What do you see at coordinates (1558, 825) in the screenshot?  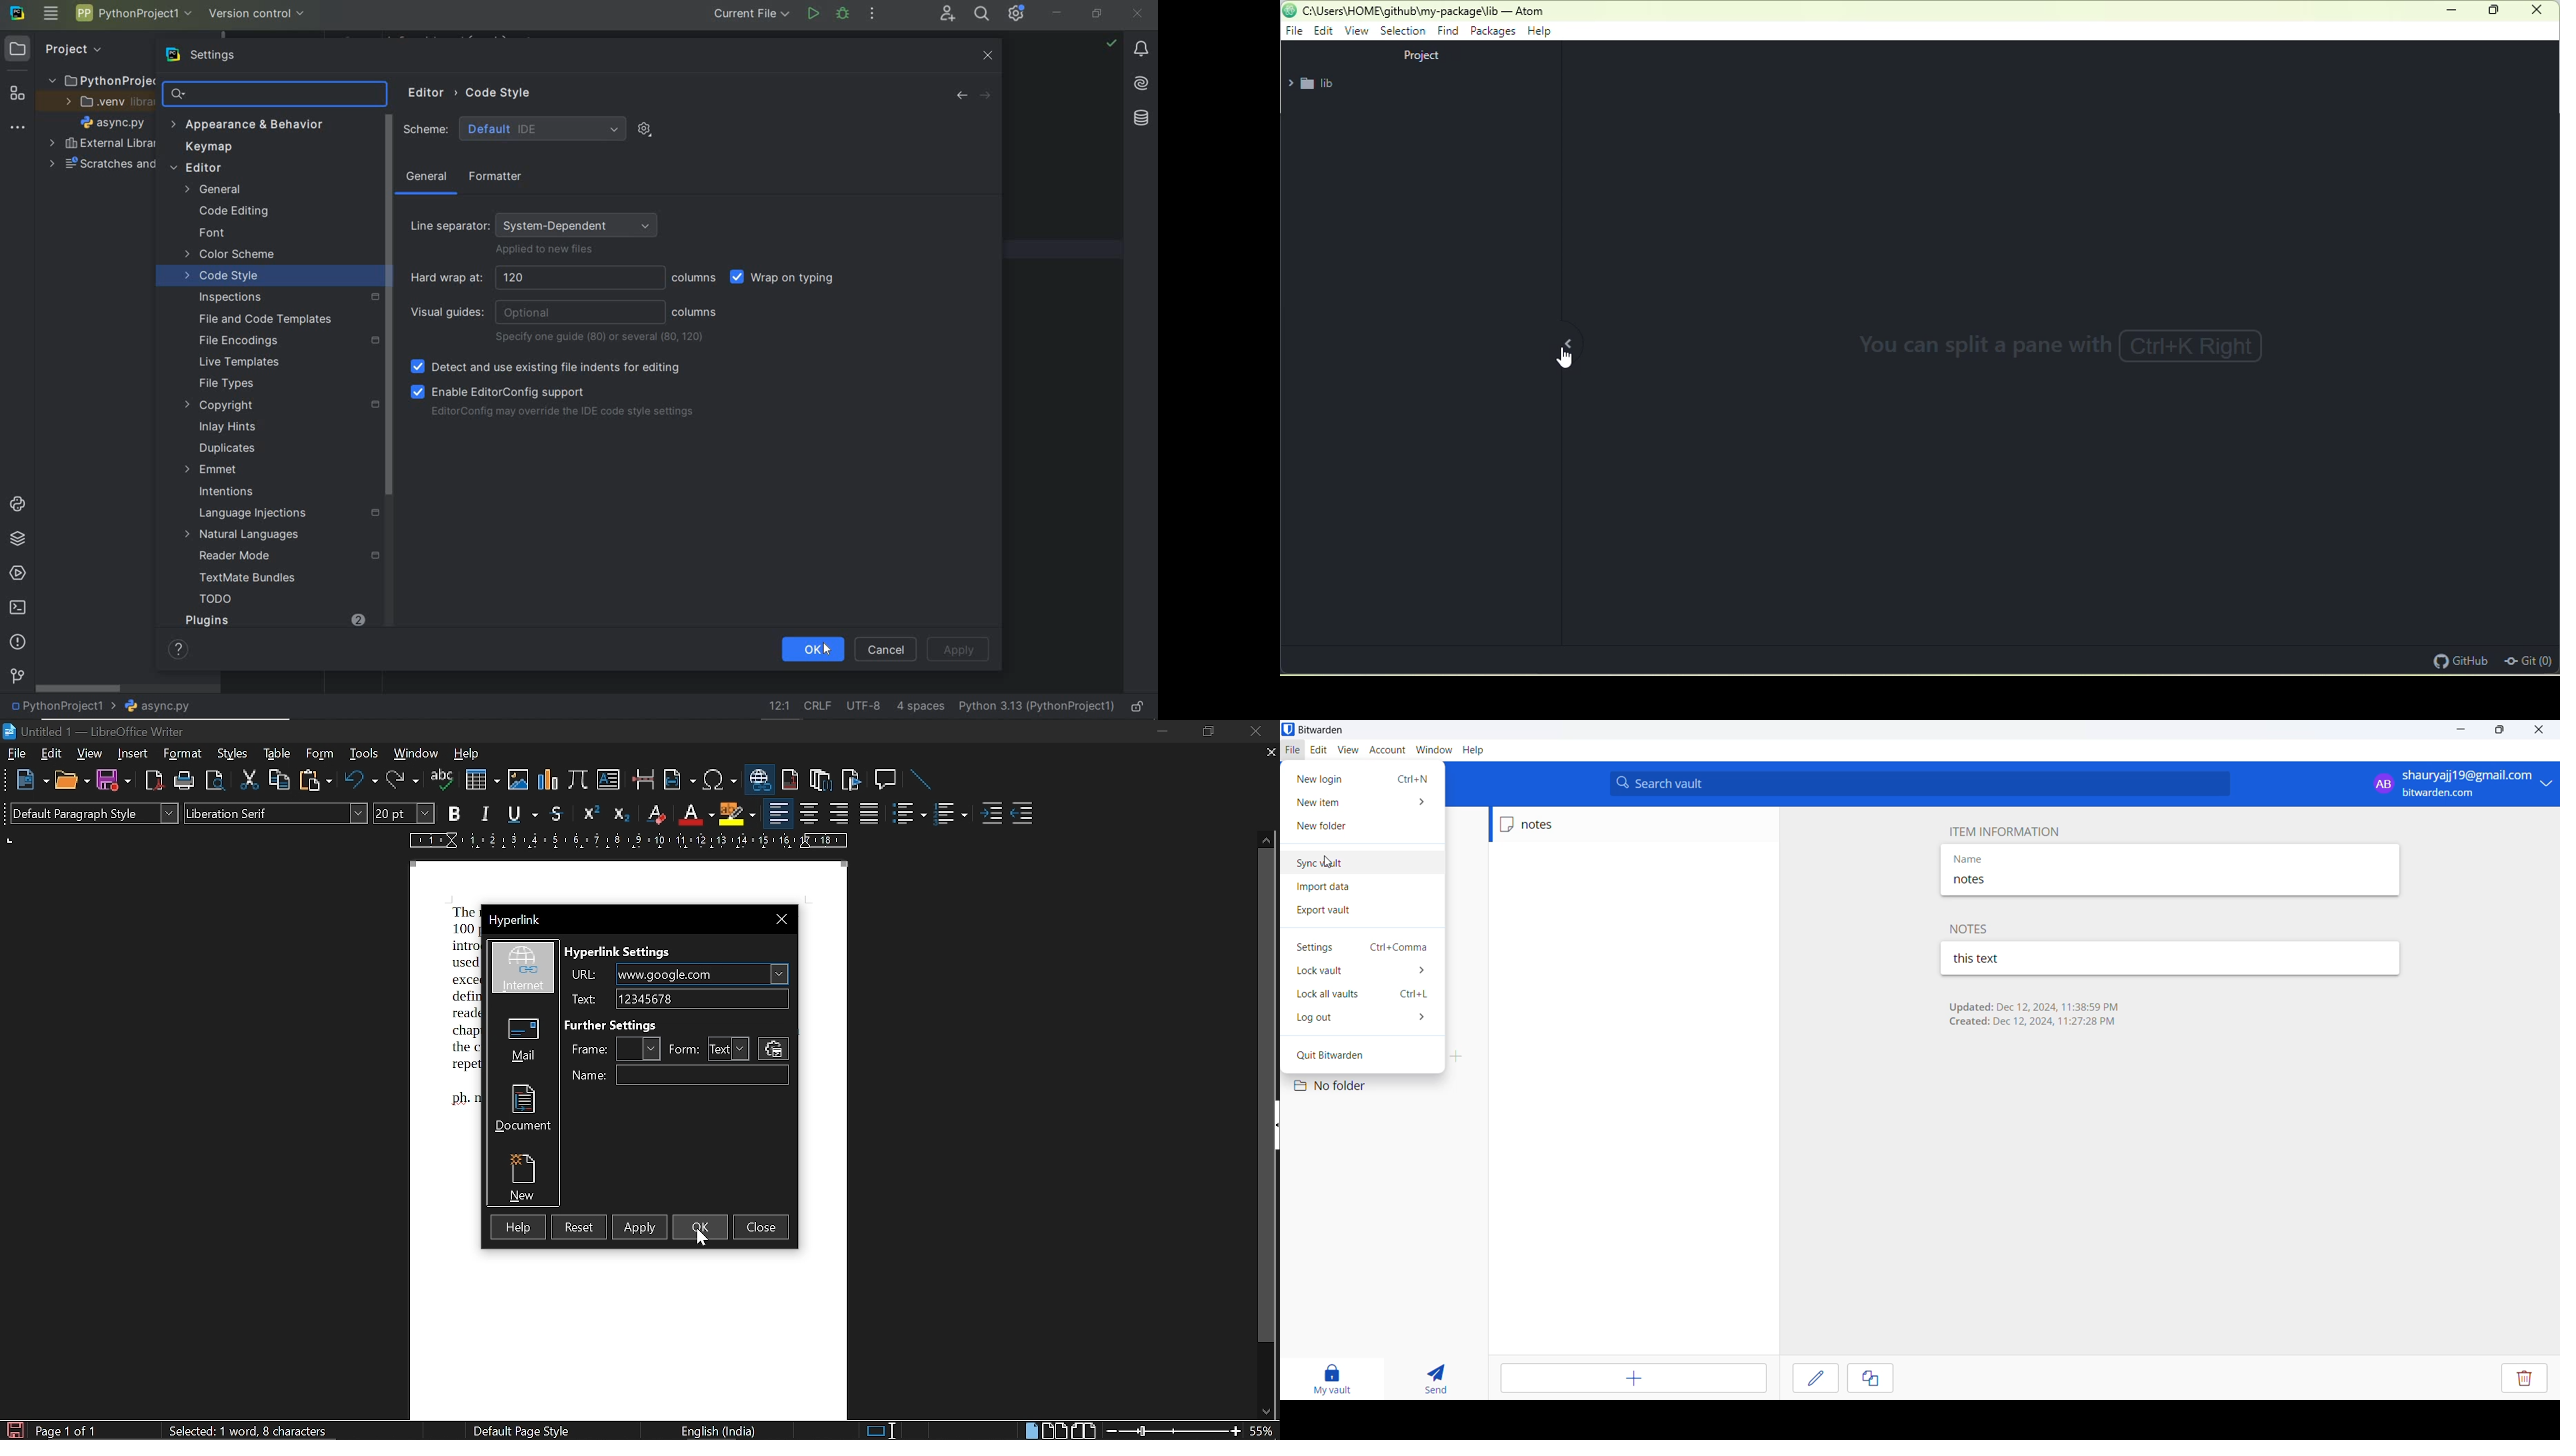 I see `notes` at bounding box center [1558, 825].